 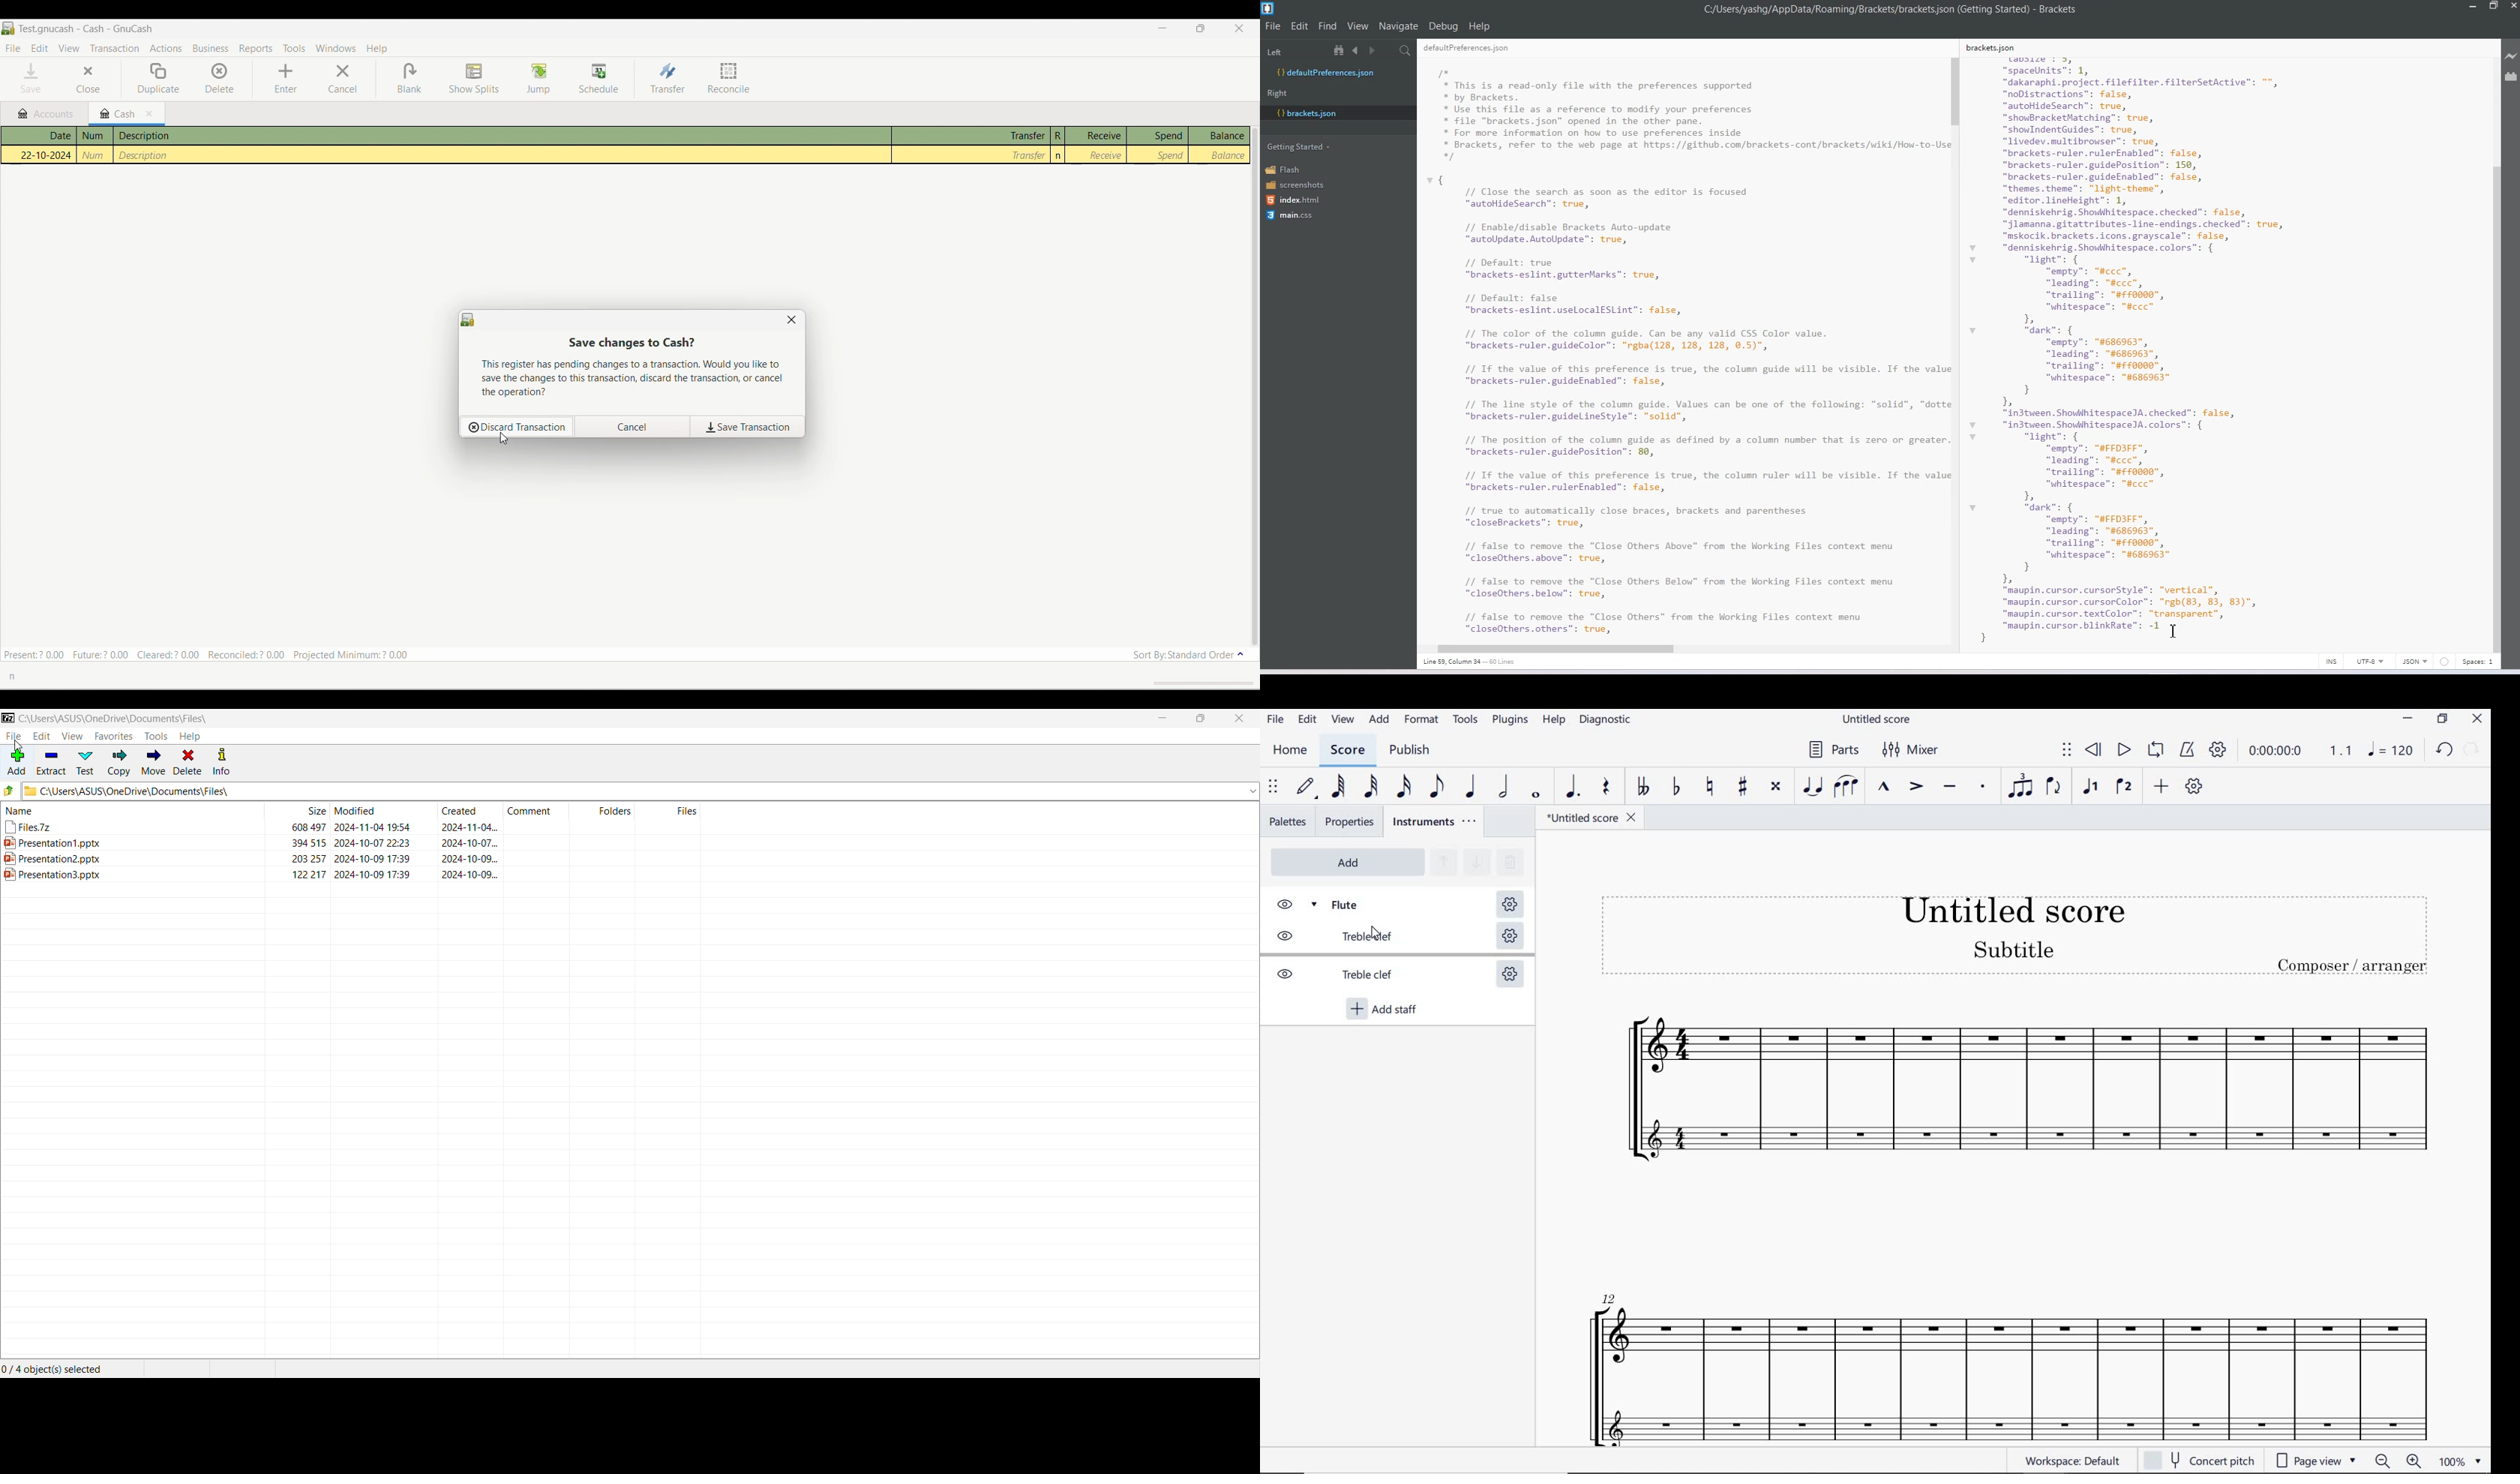 What do you see at coordinates (2408, 718) in the screenshot?
I see `minimize` at bounding box center [2408, 718].